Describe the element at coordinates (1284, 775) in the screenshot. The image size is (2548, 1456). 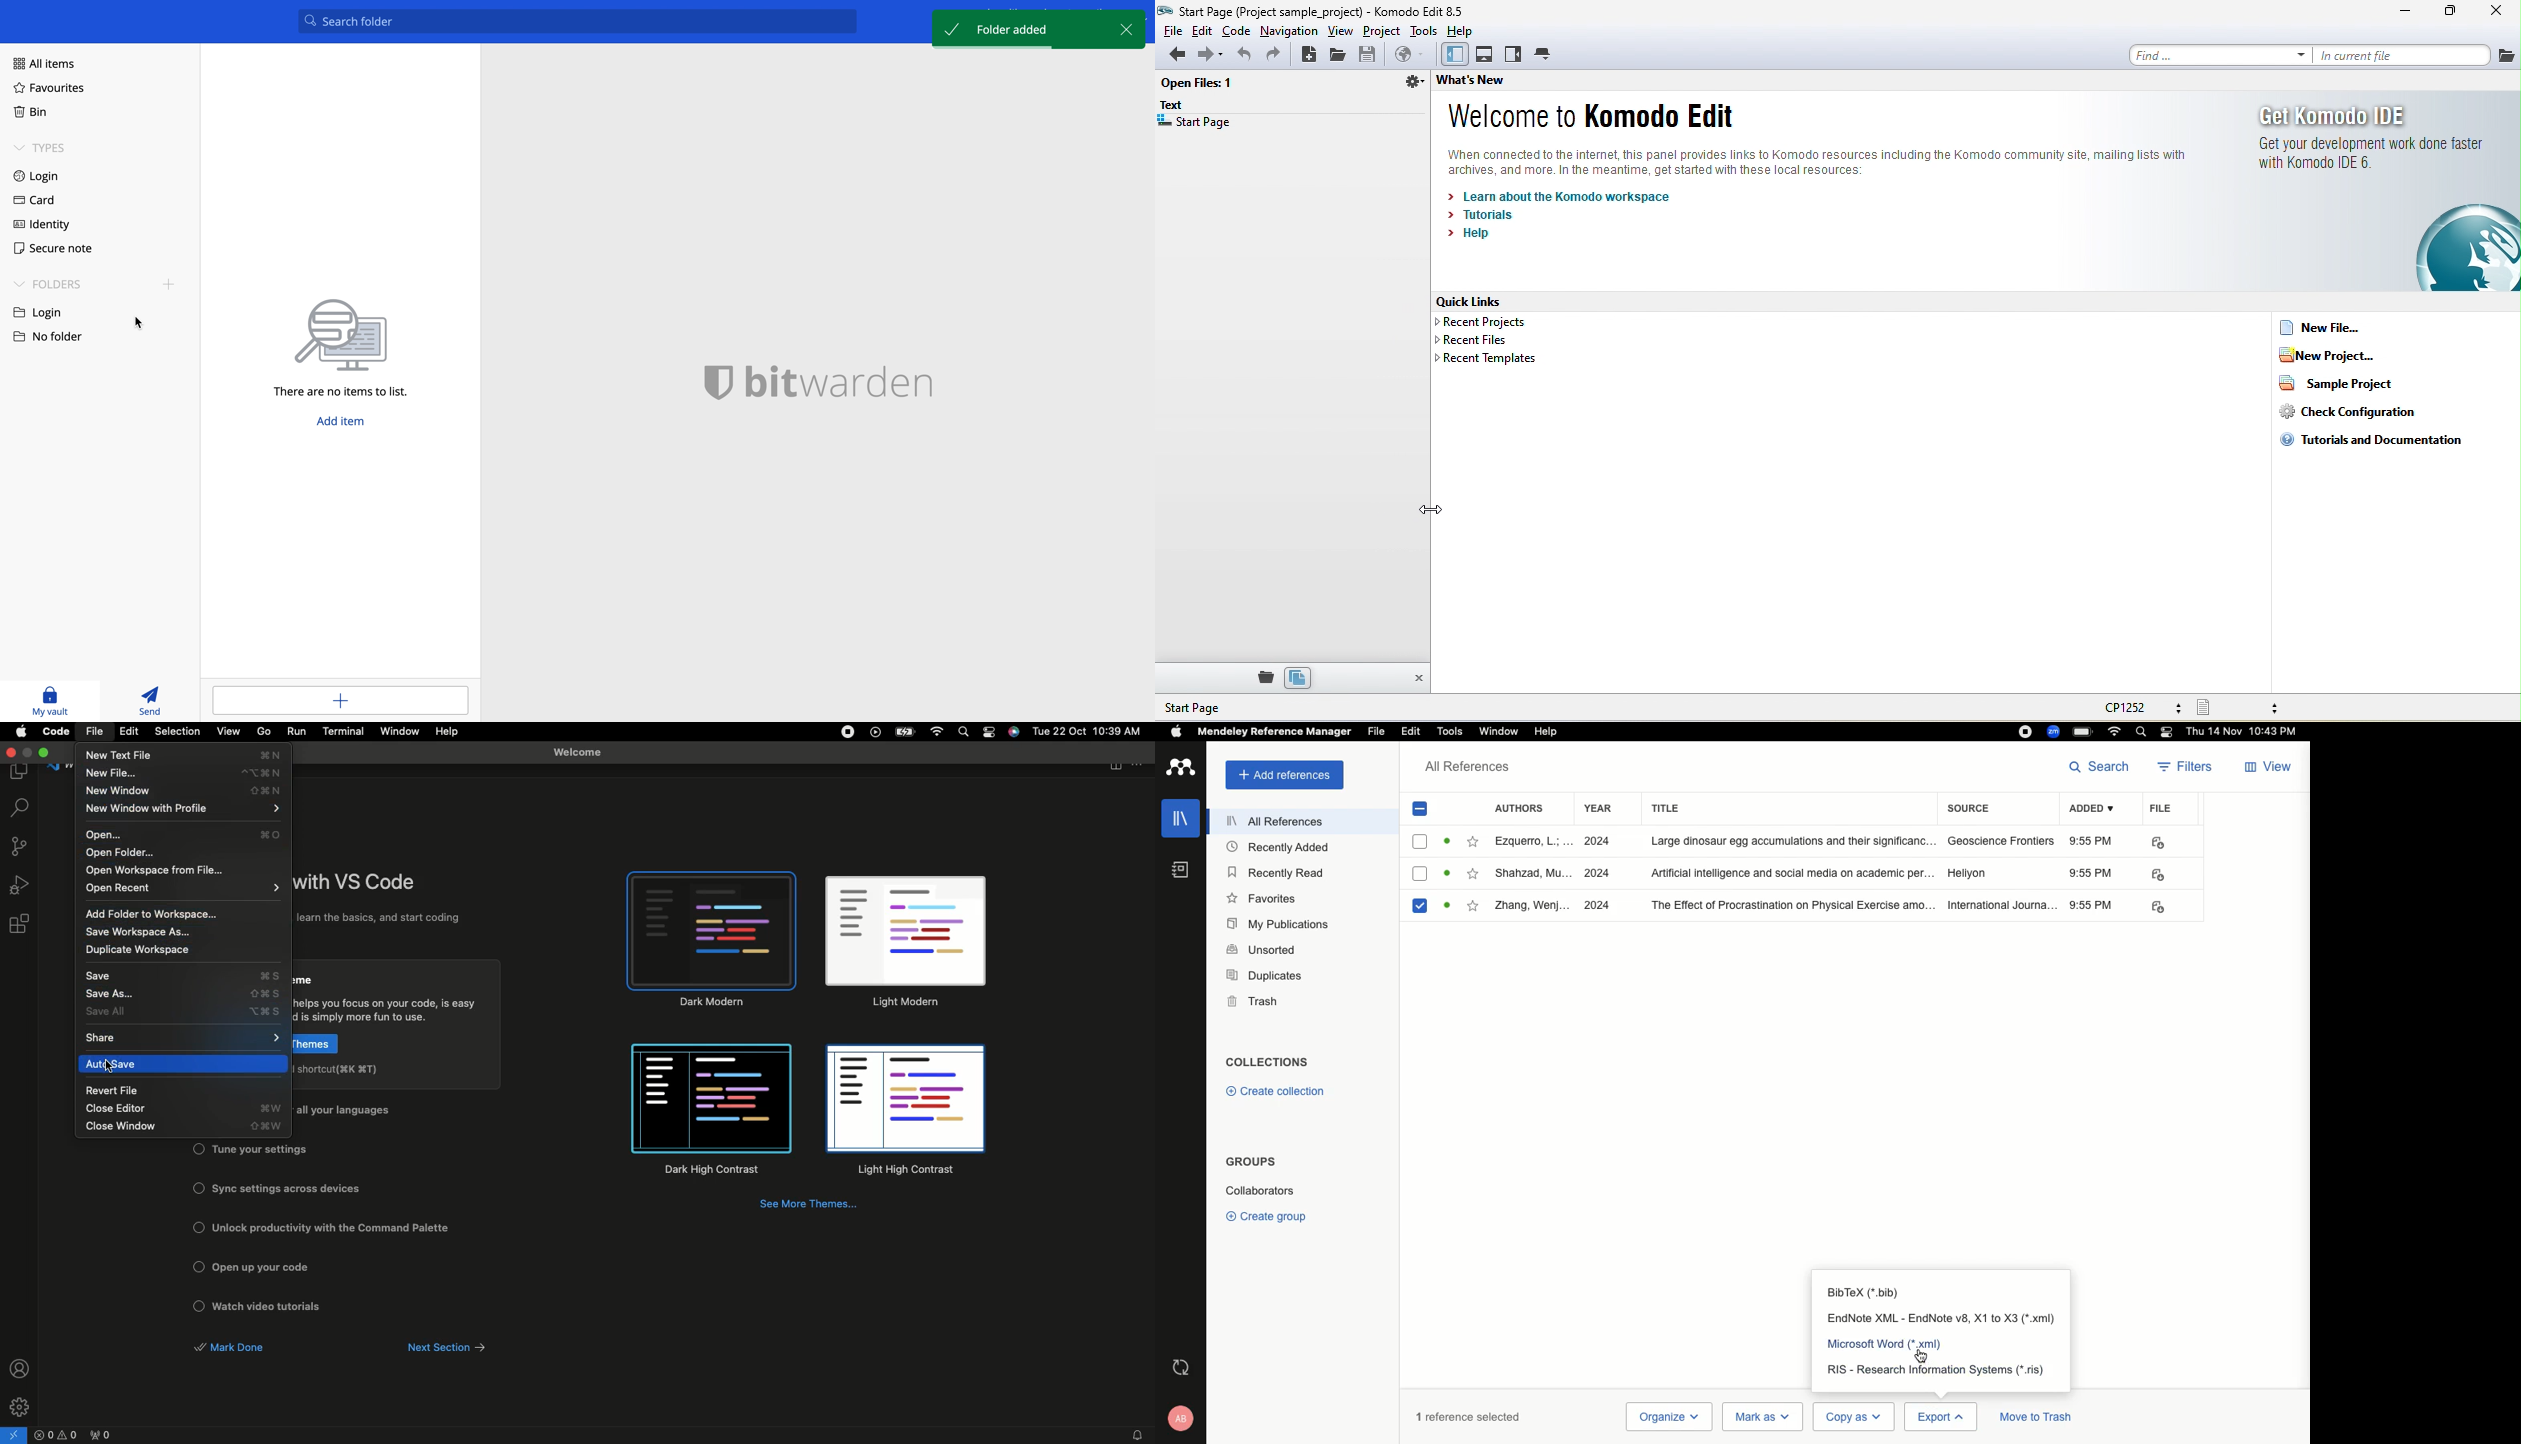
I see `Add references` at that location.